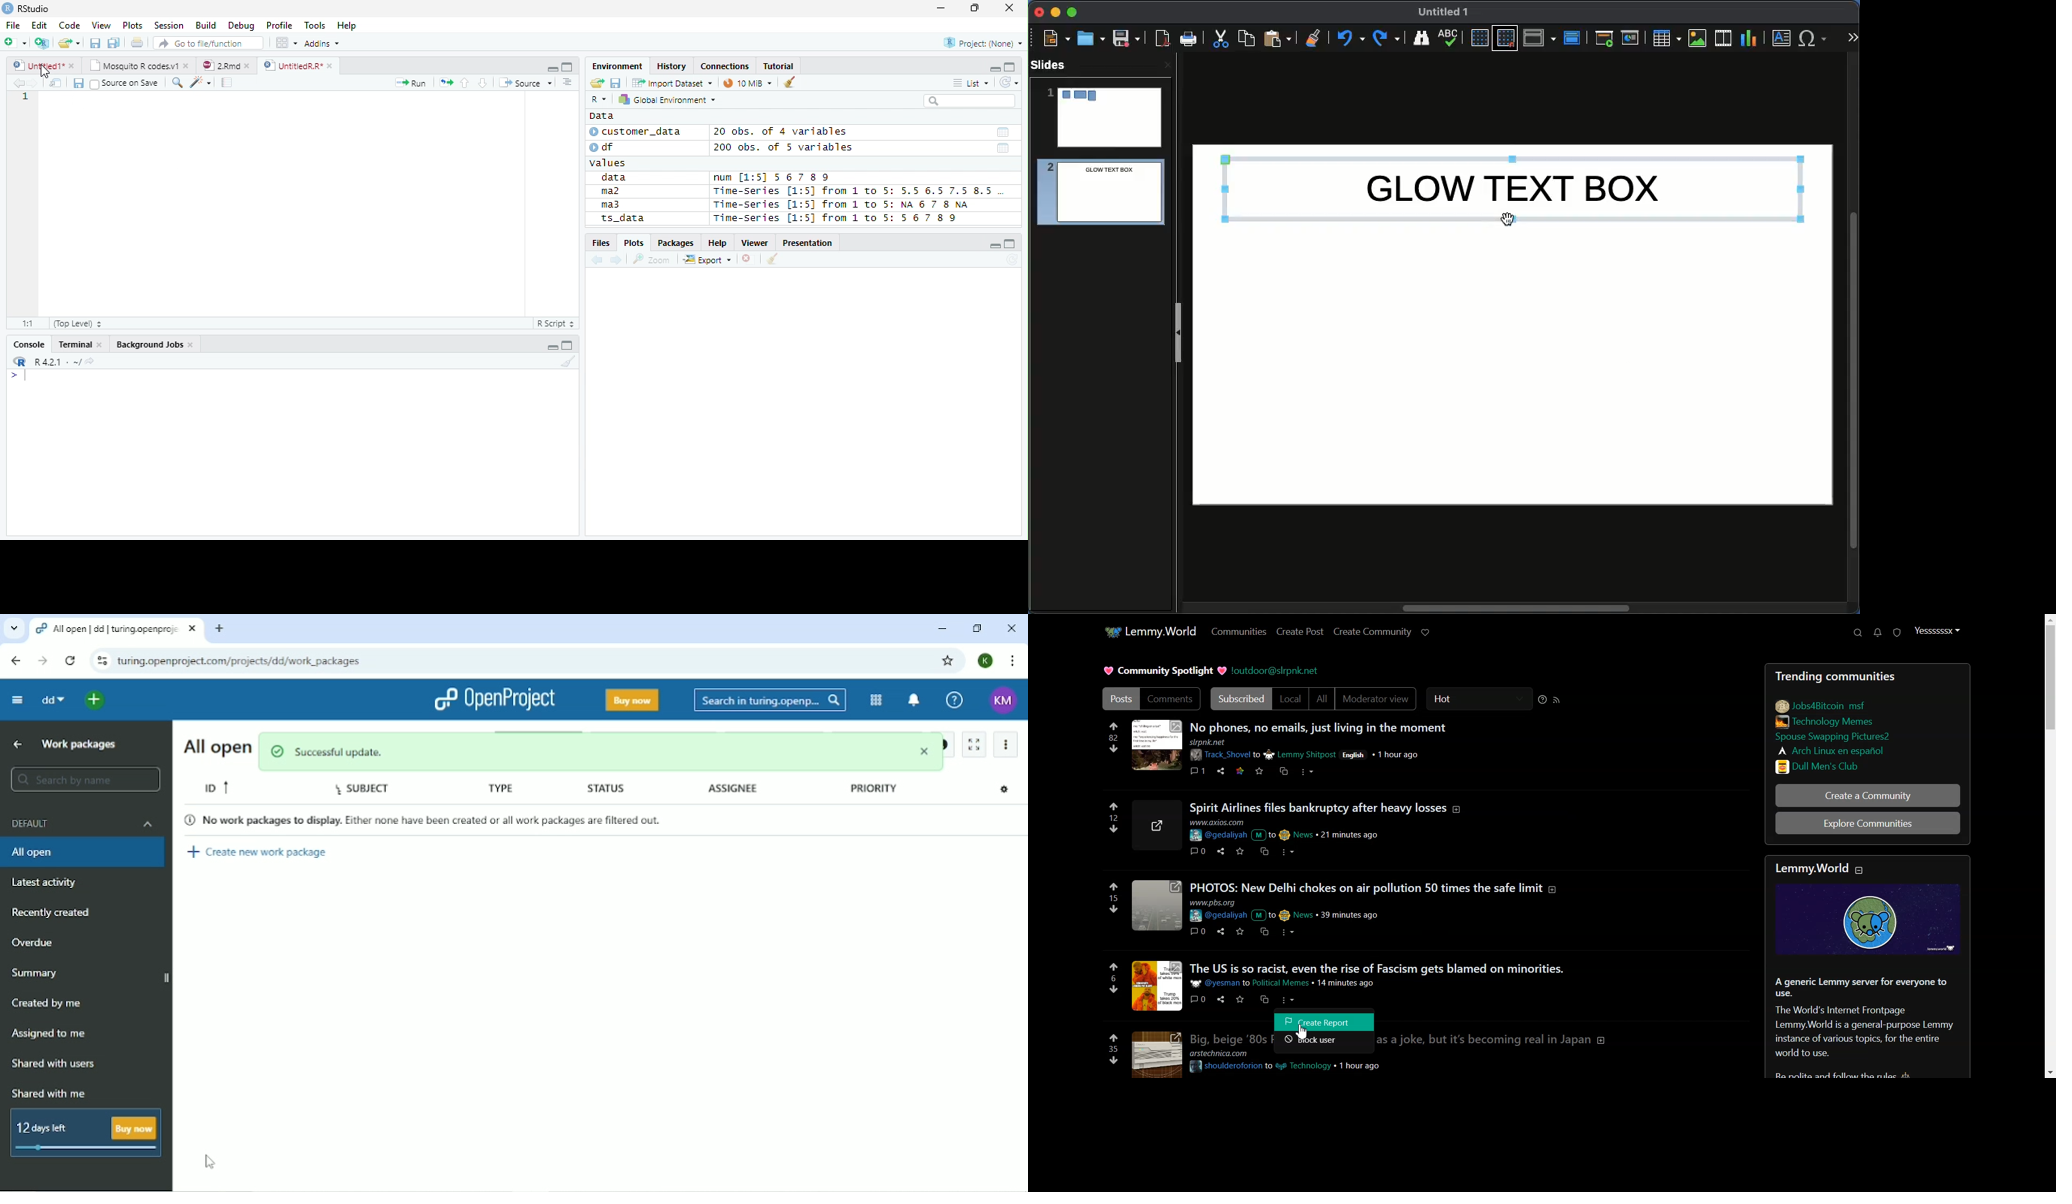  Describe the element at coordinates (856, 192) in the screenshot. I see `Time-Series [1:5] from 1 to 5: 5.5 6.5 7.5 8.5` at that location.